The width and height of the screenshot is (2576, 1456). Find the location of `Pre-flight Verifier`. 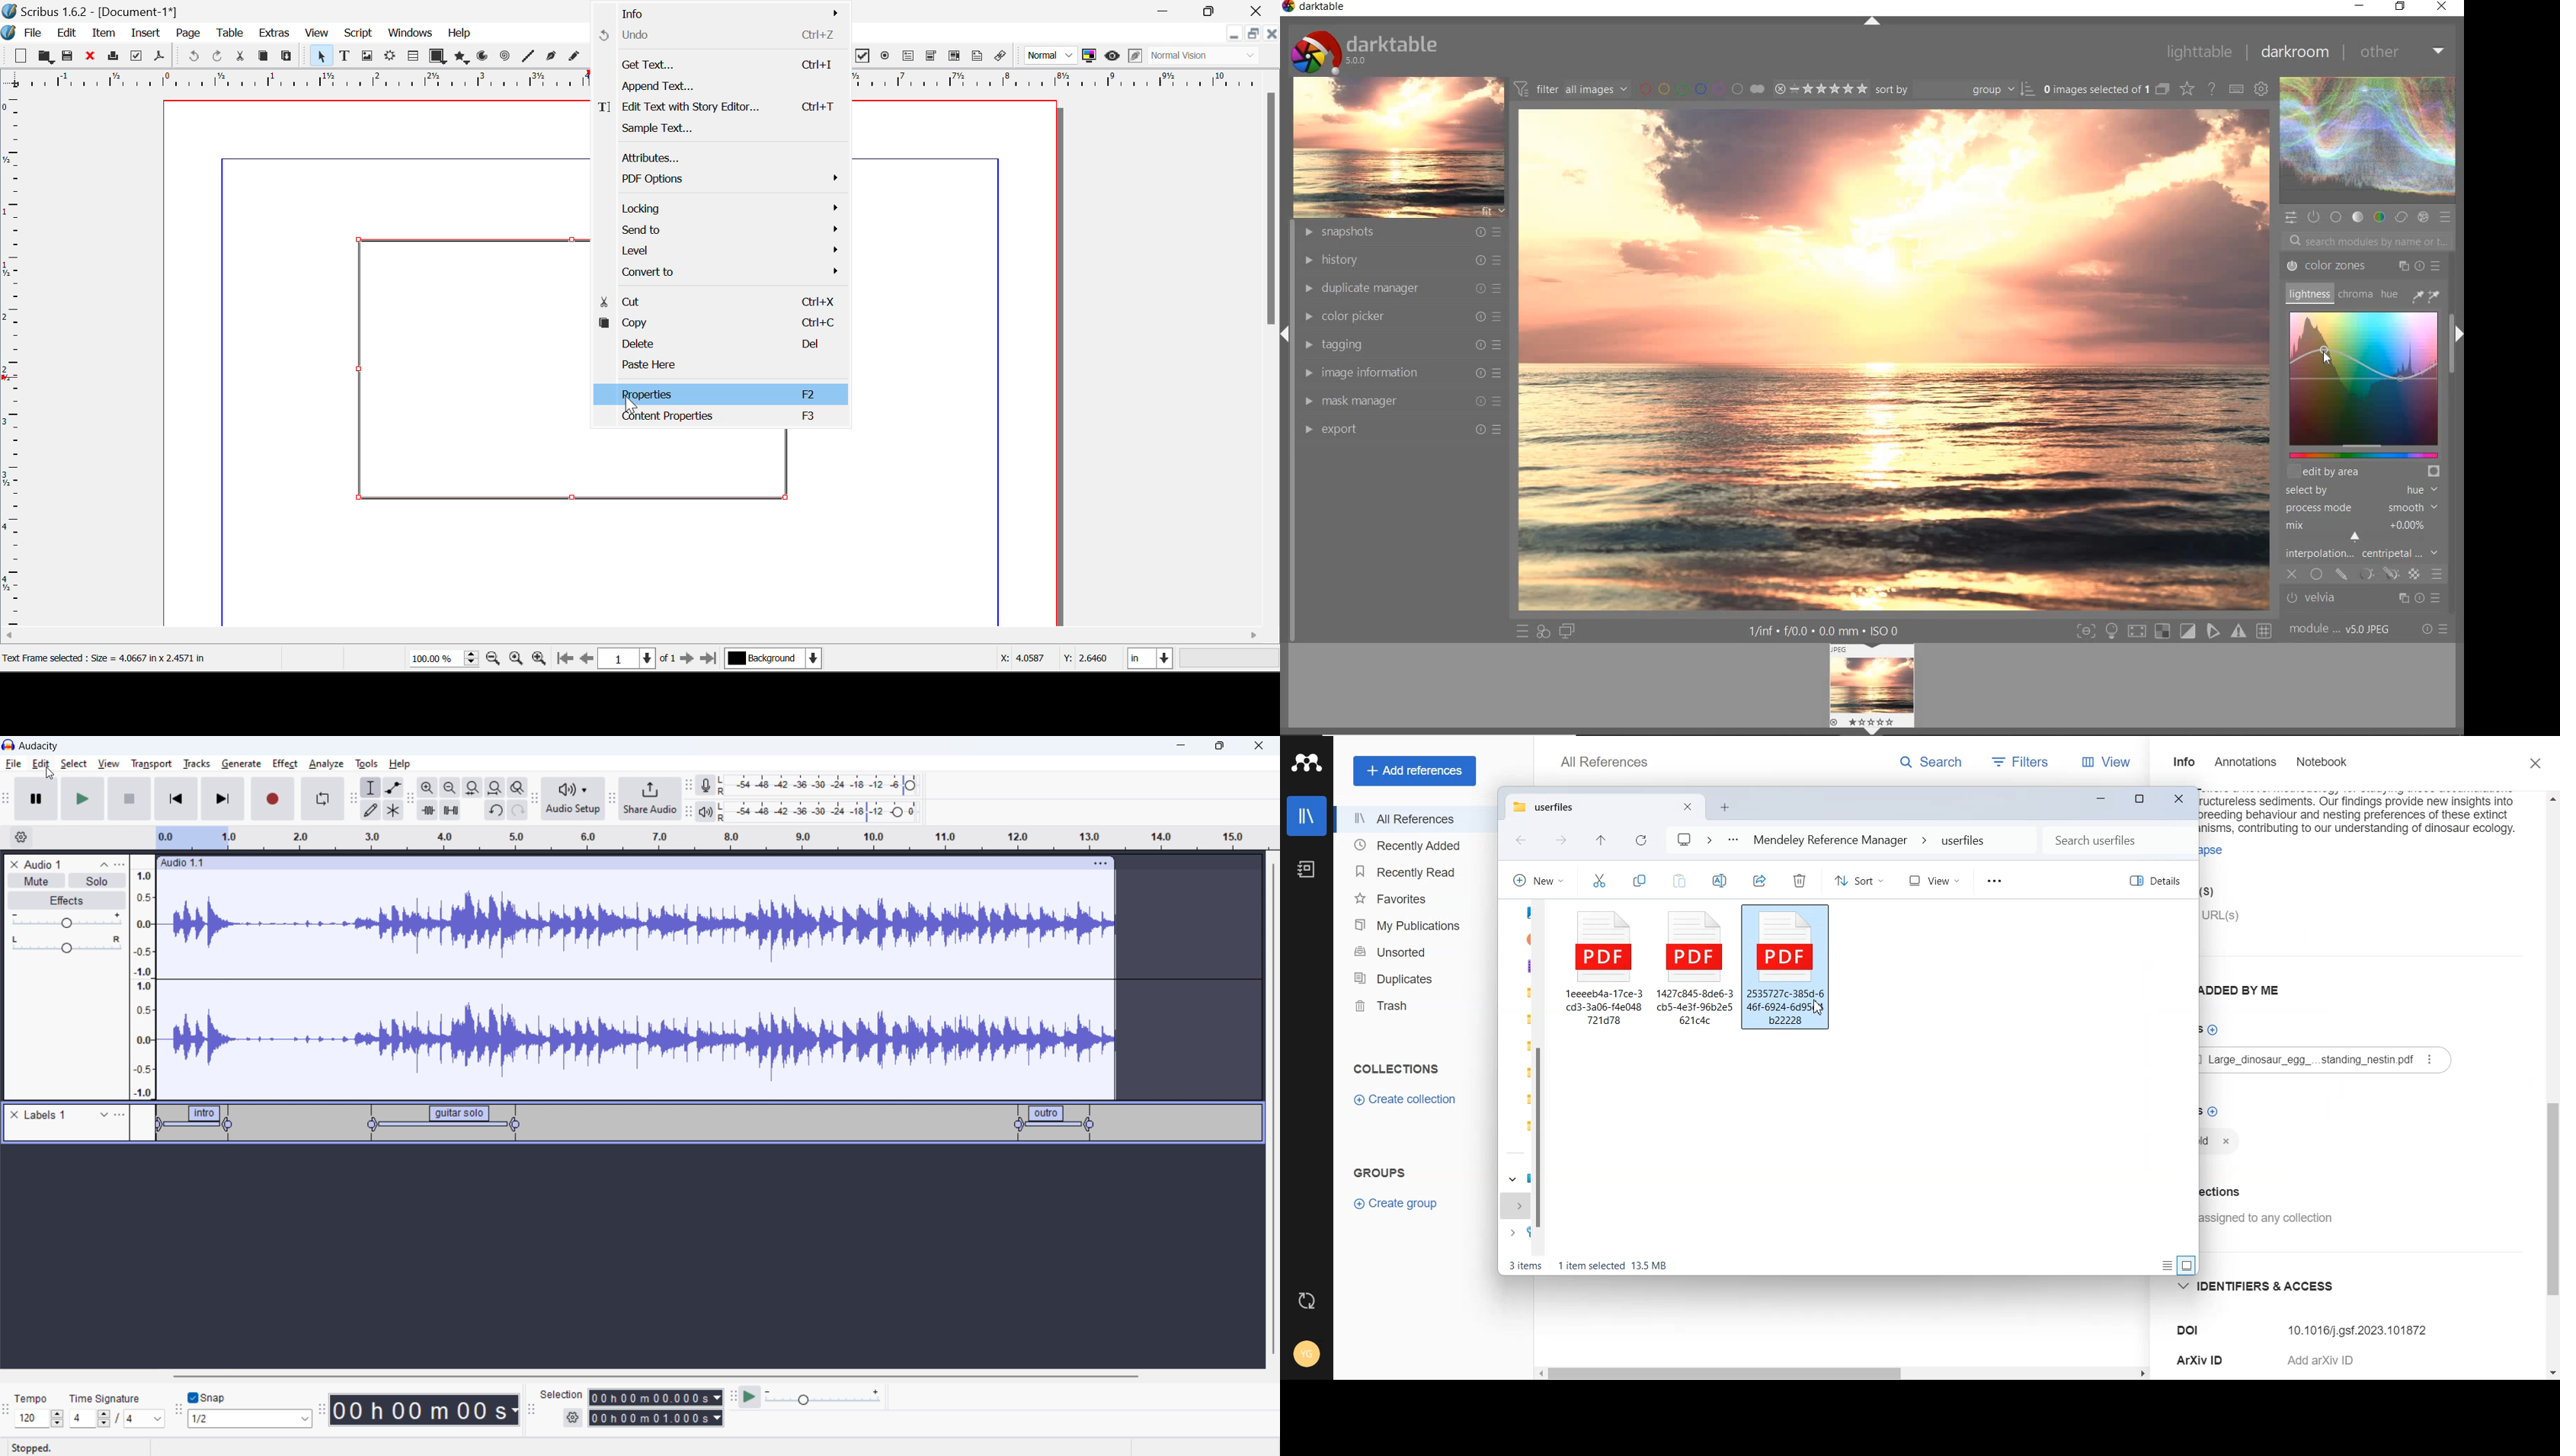

Pre-flight Verifier is located at coordinates (137, 56).